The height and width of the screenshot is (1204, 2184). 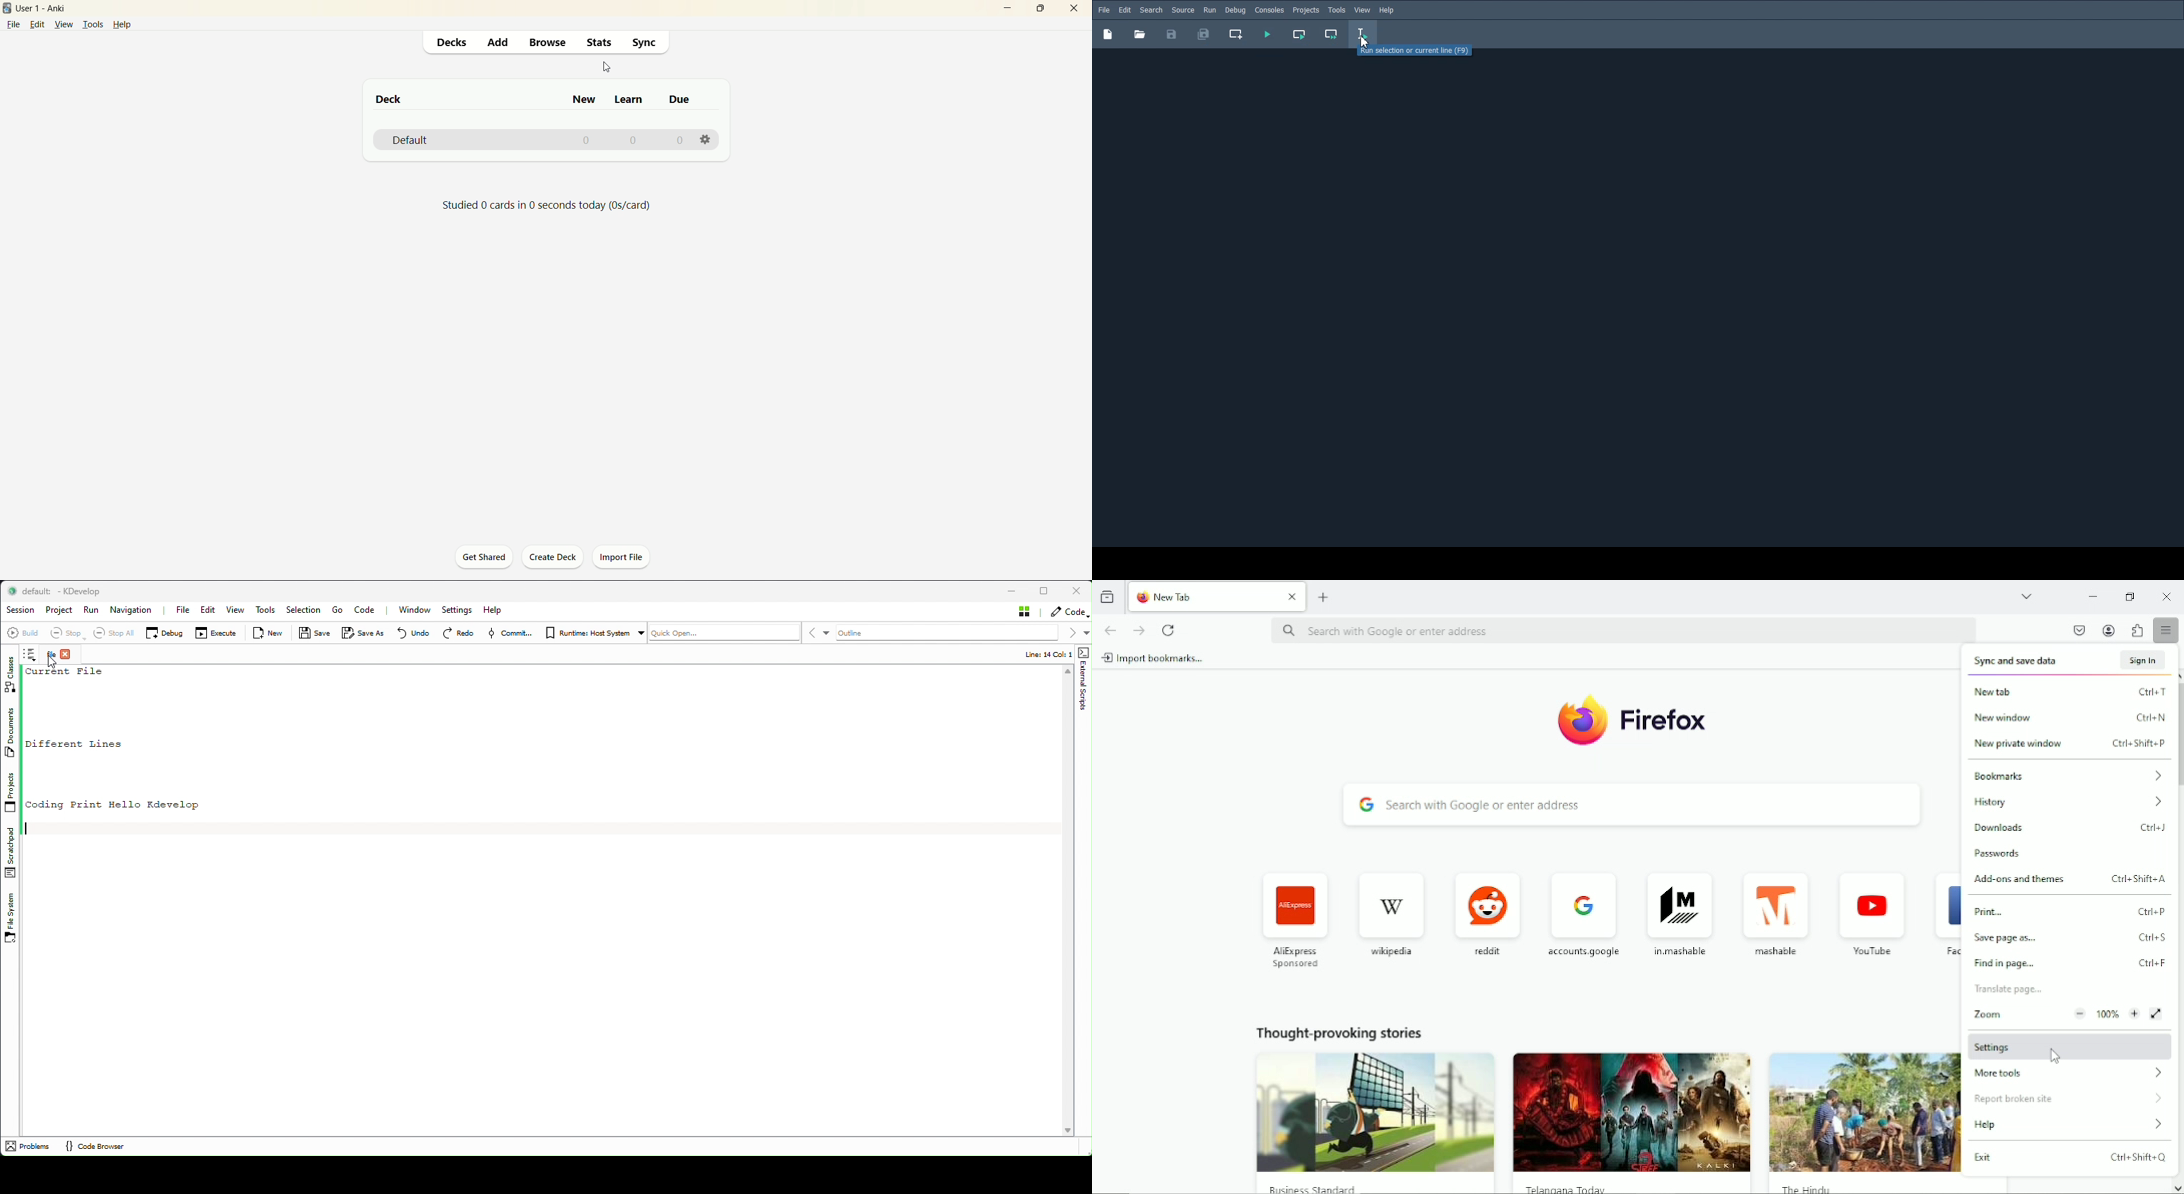 I want to click on decks, so click(x=449, y=44).